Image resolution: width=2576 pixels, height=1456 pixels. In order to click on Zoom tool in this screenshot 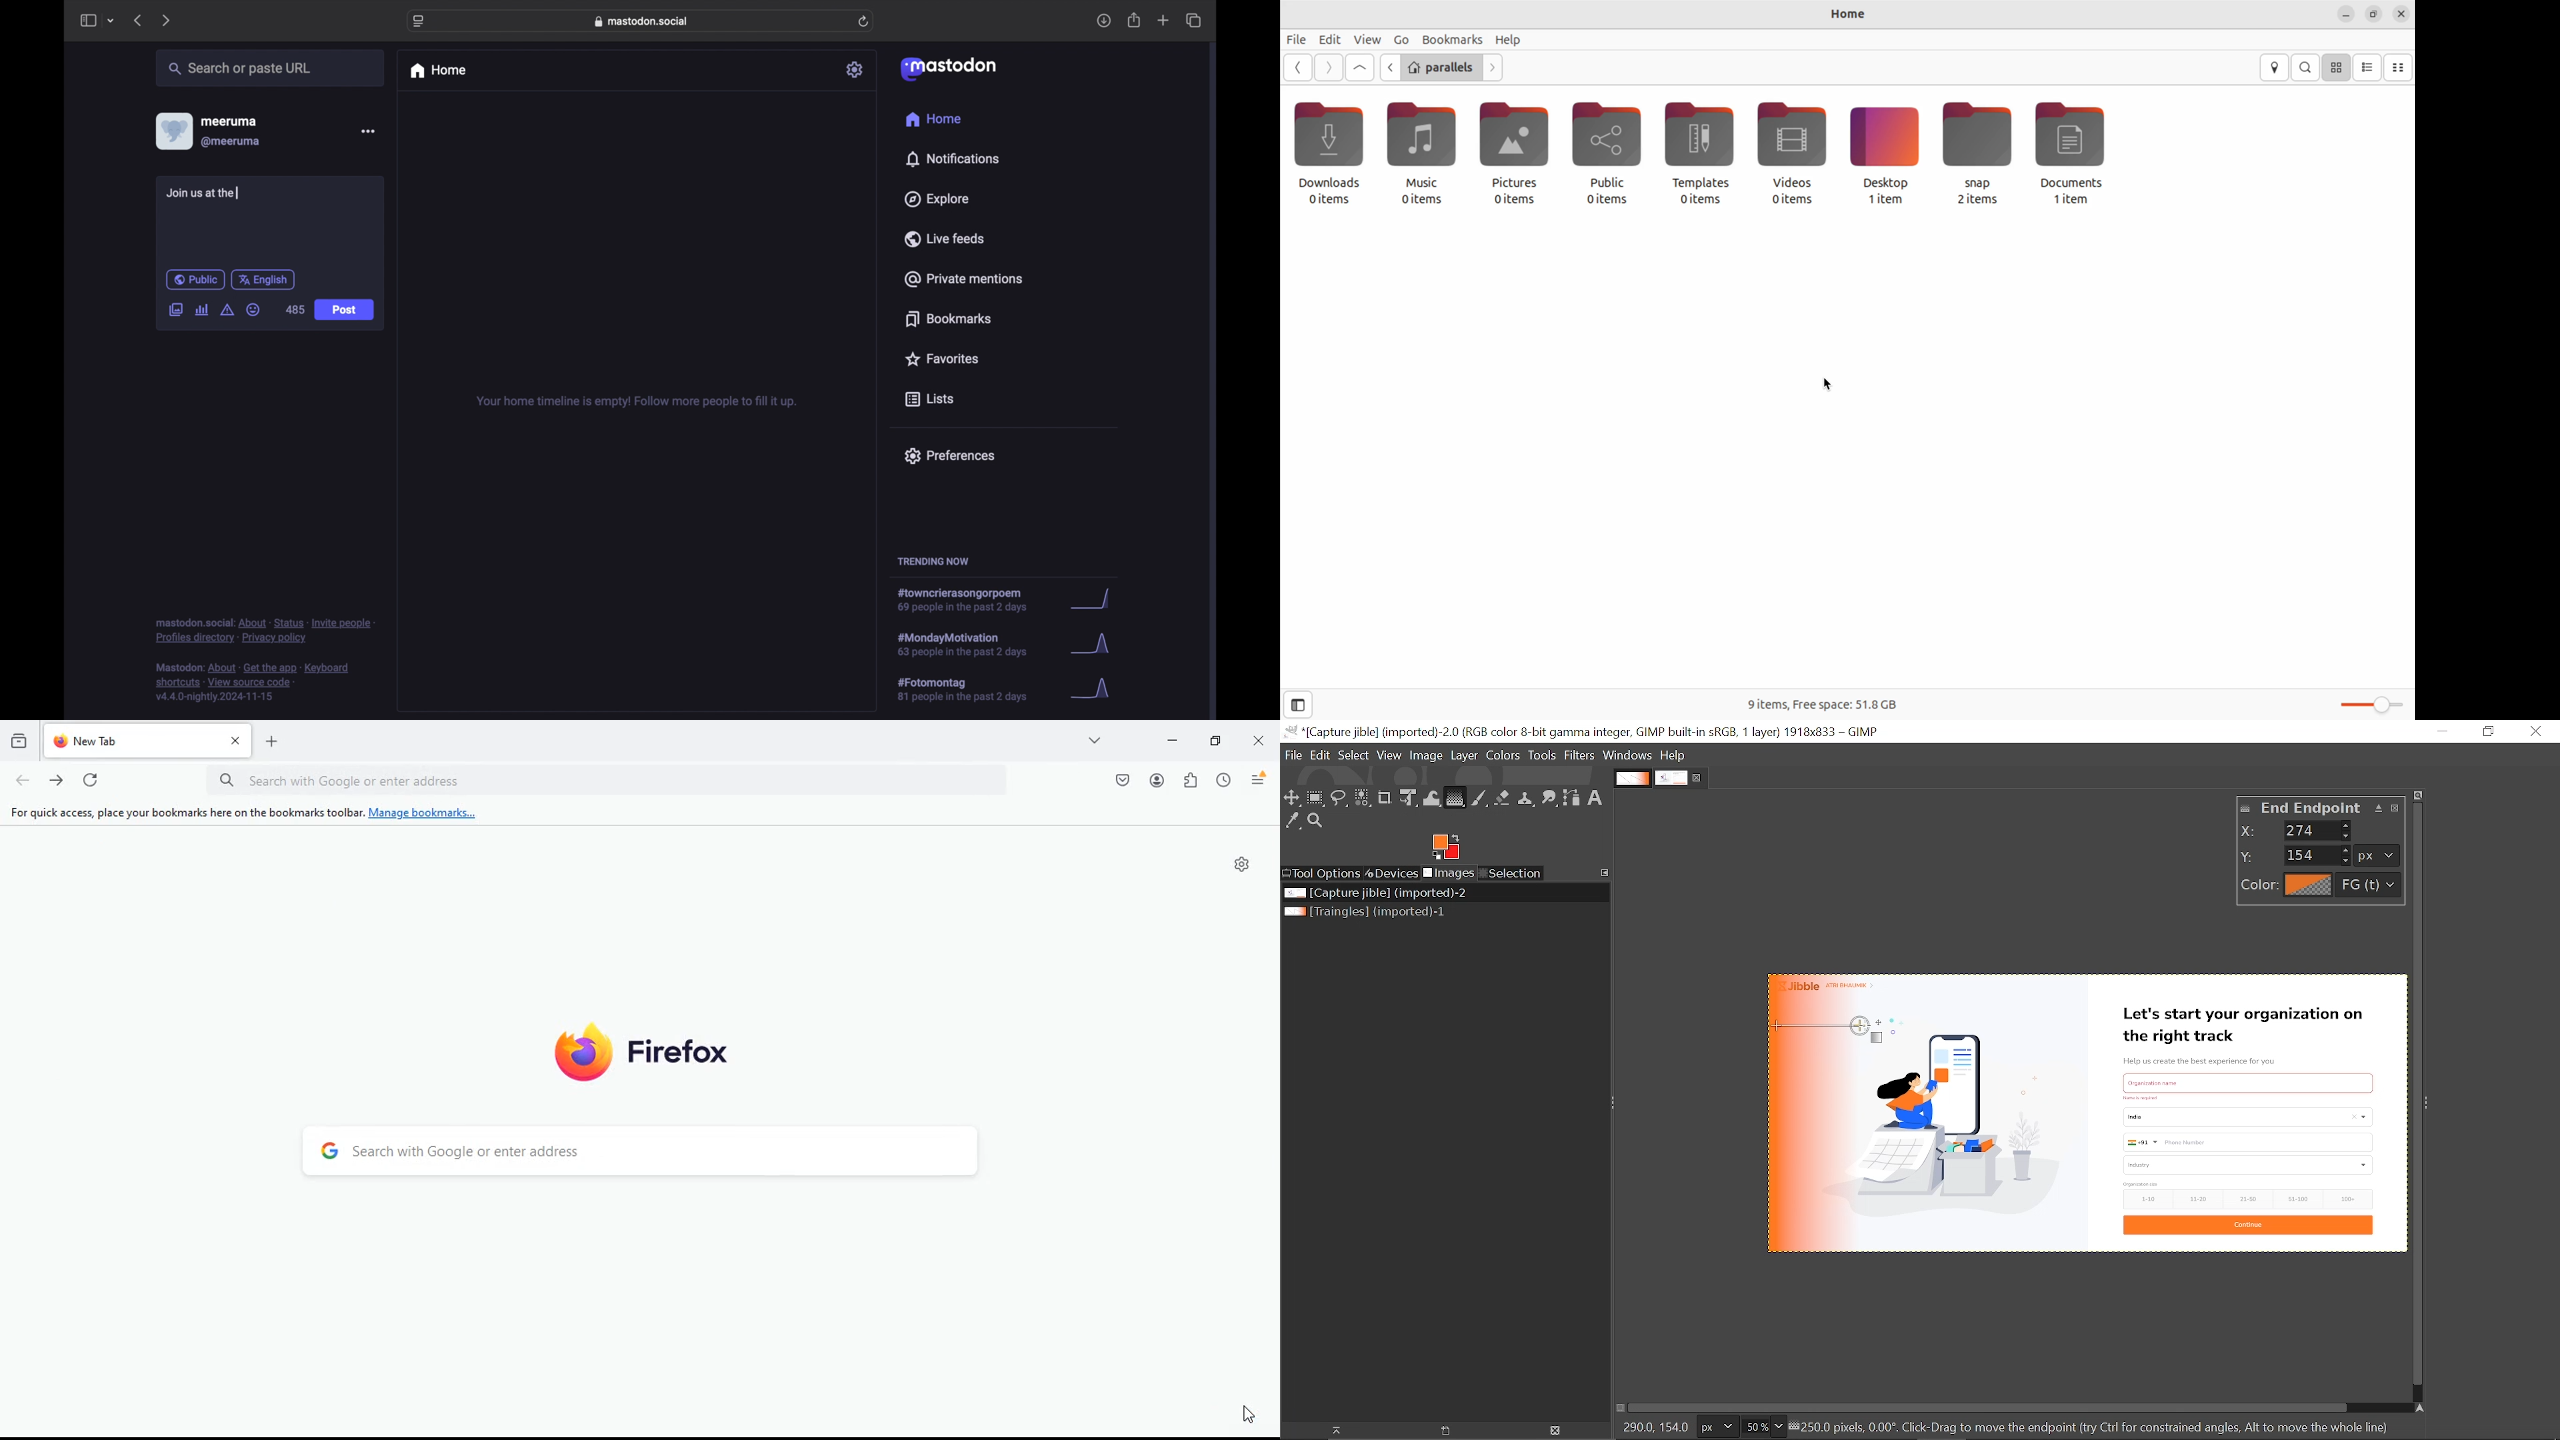, I will do `click(1315, 820)`.